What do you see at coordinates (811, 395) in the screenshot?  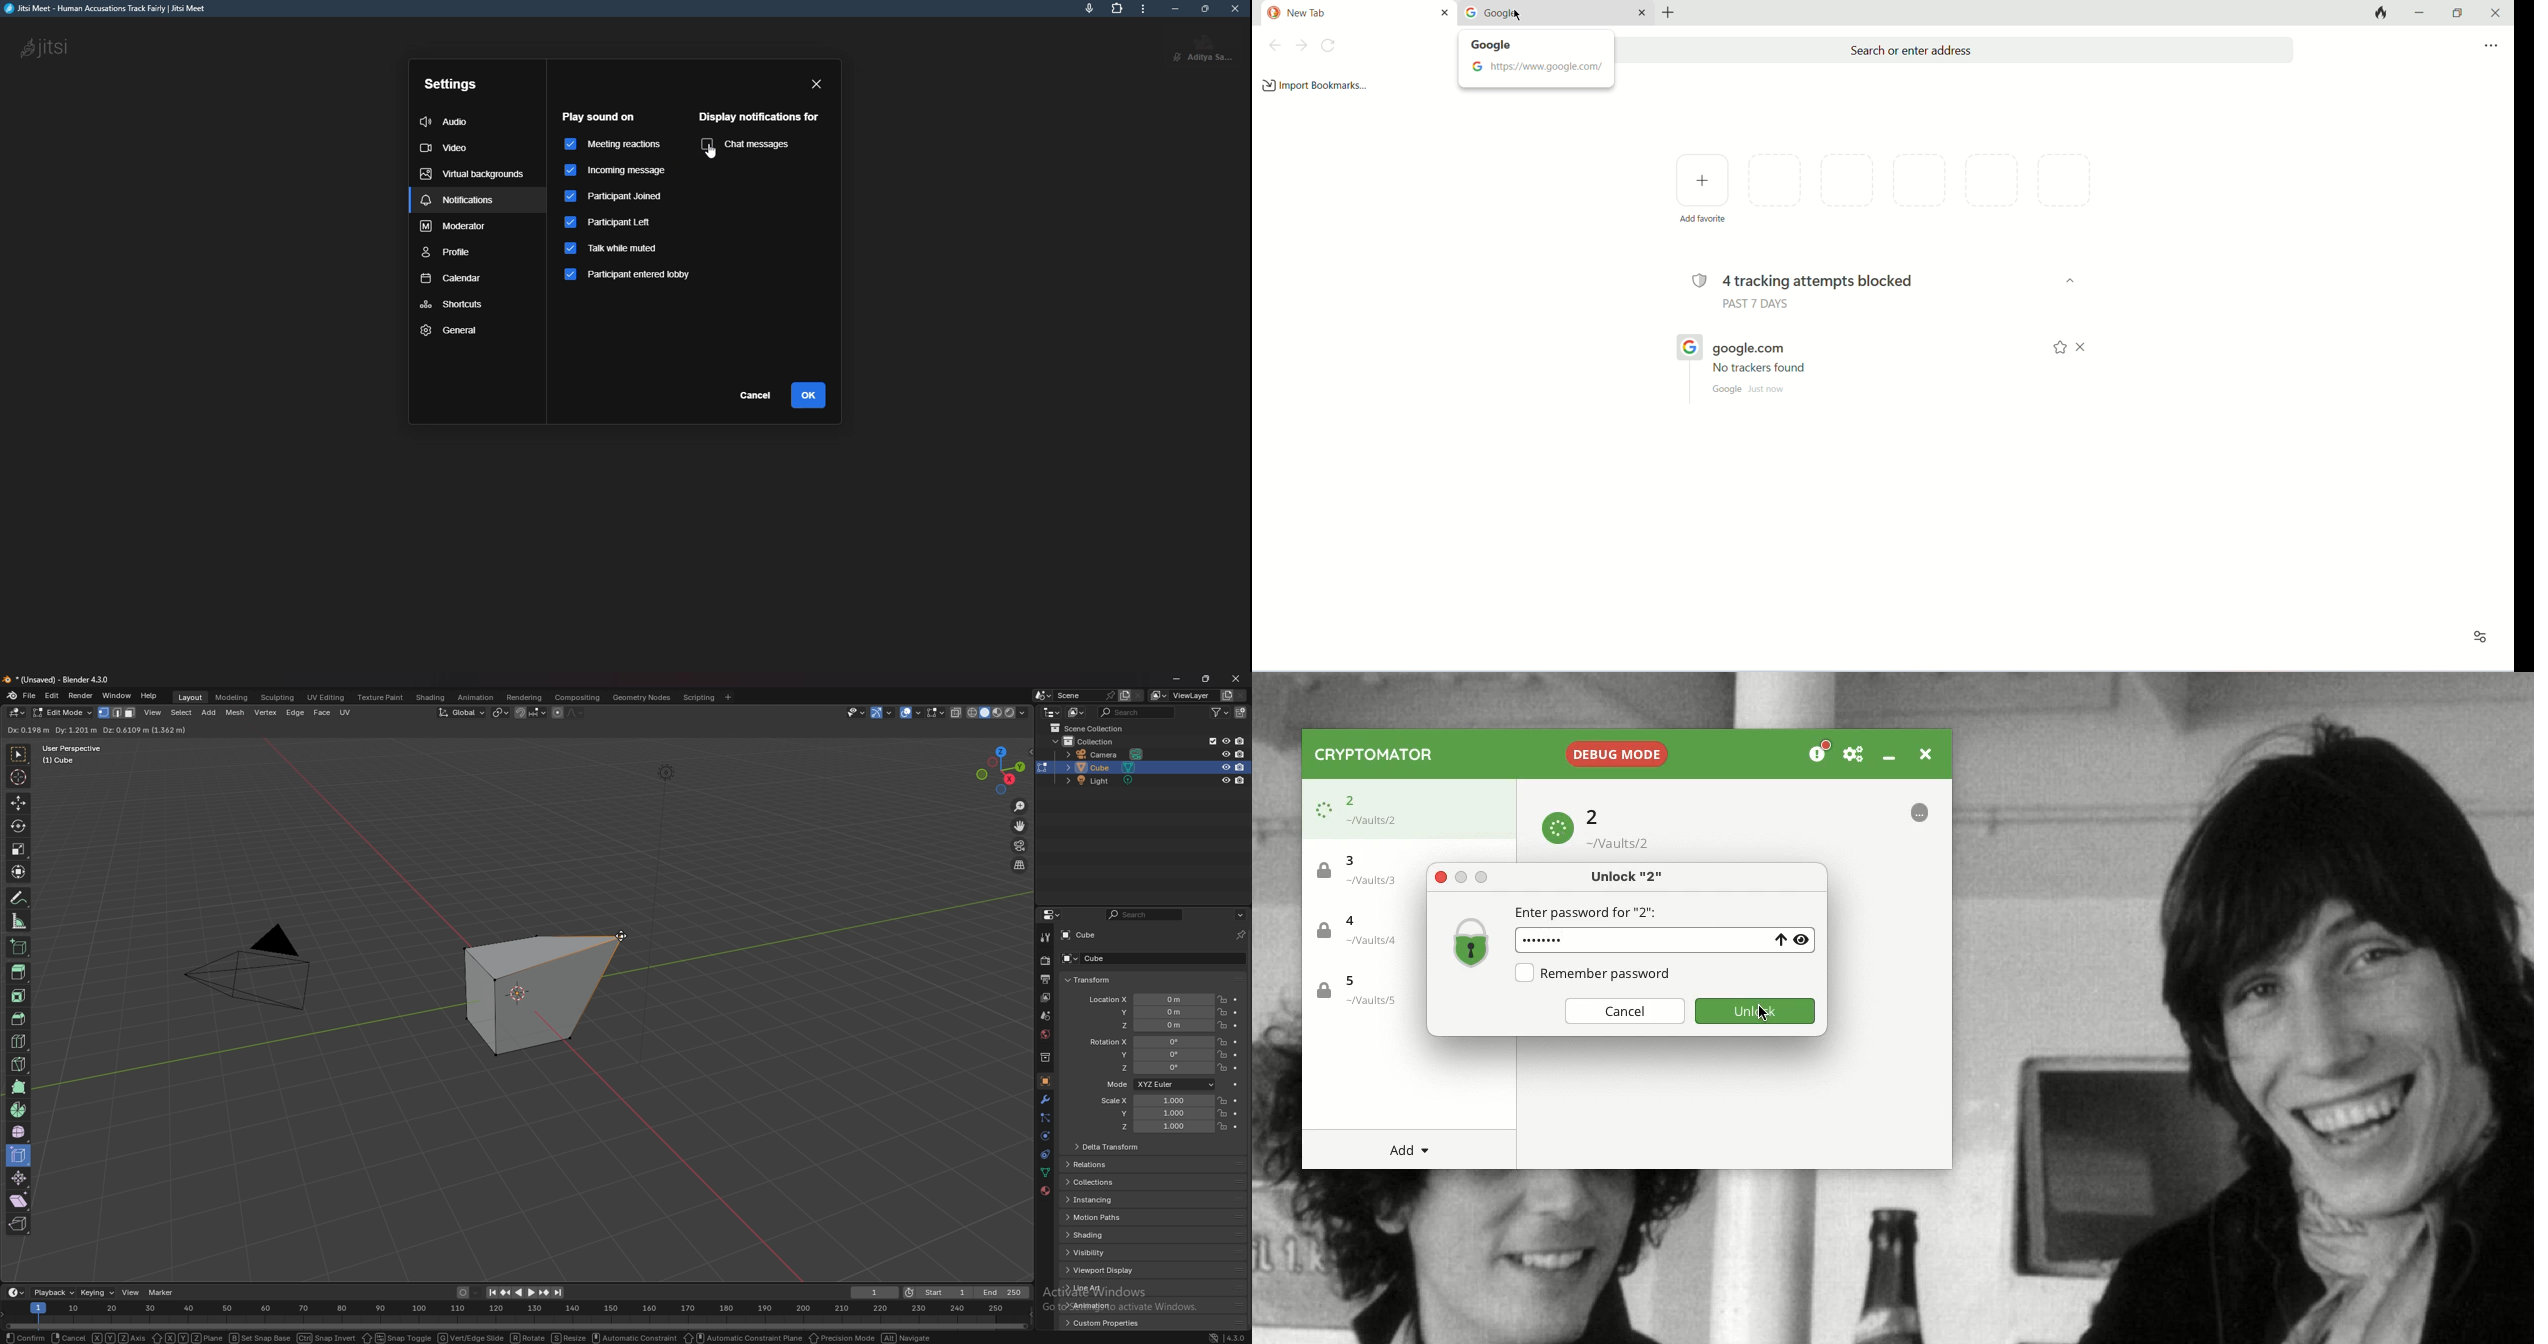 I see `ok` at bounding box center [811, 395].